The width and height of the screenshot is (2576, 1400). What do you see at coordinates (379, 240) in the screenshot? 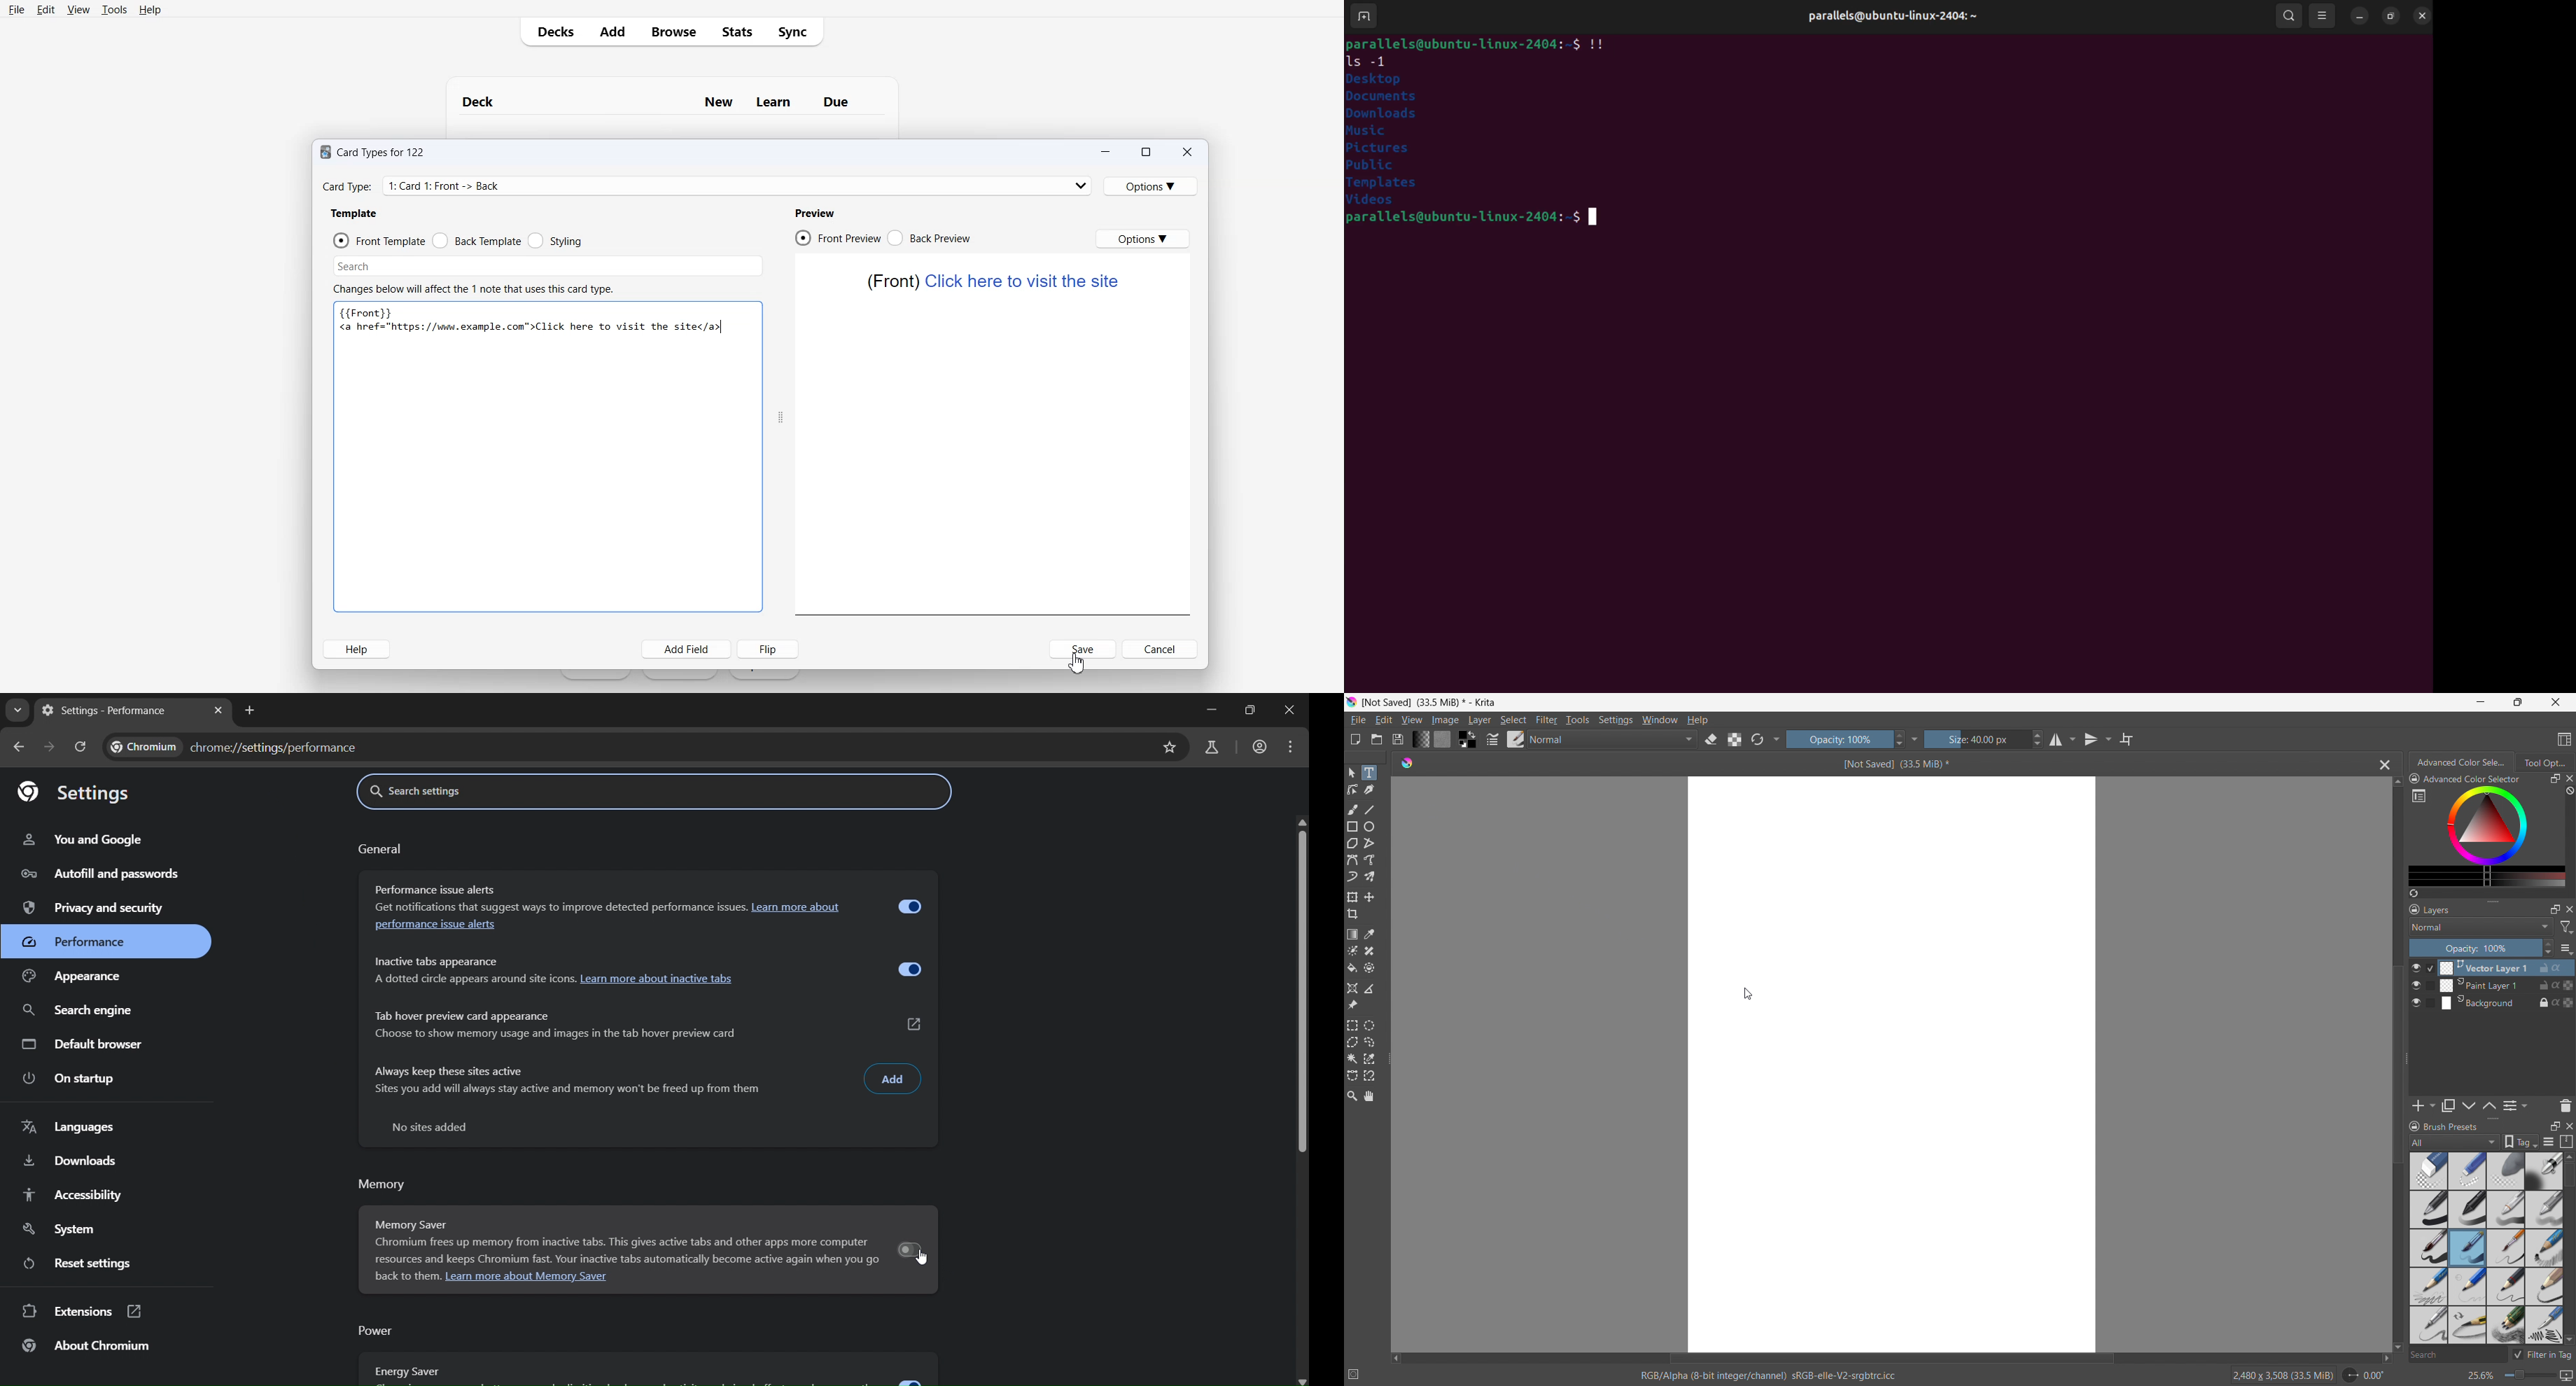
I see `Front template` at bounding box center [379, 240].